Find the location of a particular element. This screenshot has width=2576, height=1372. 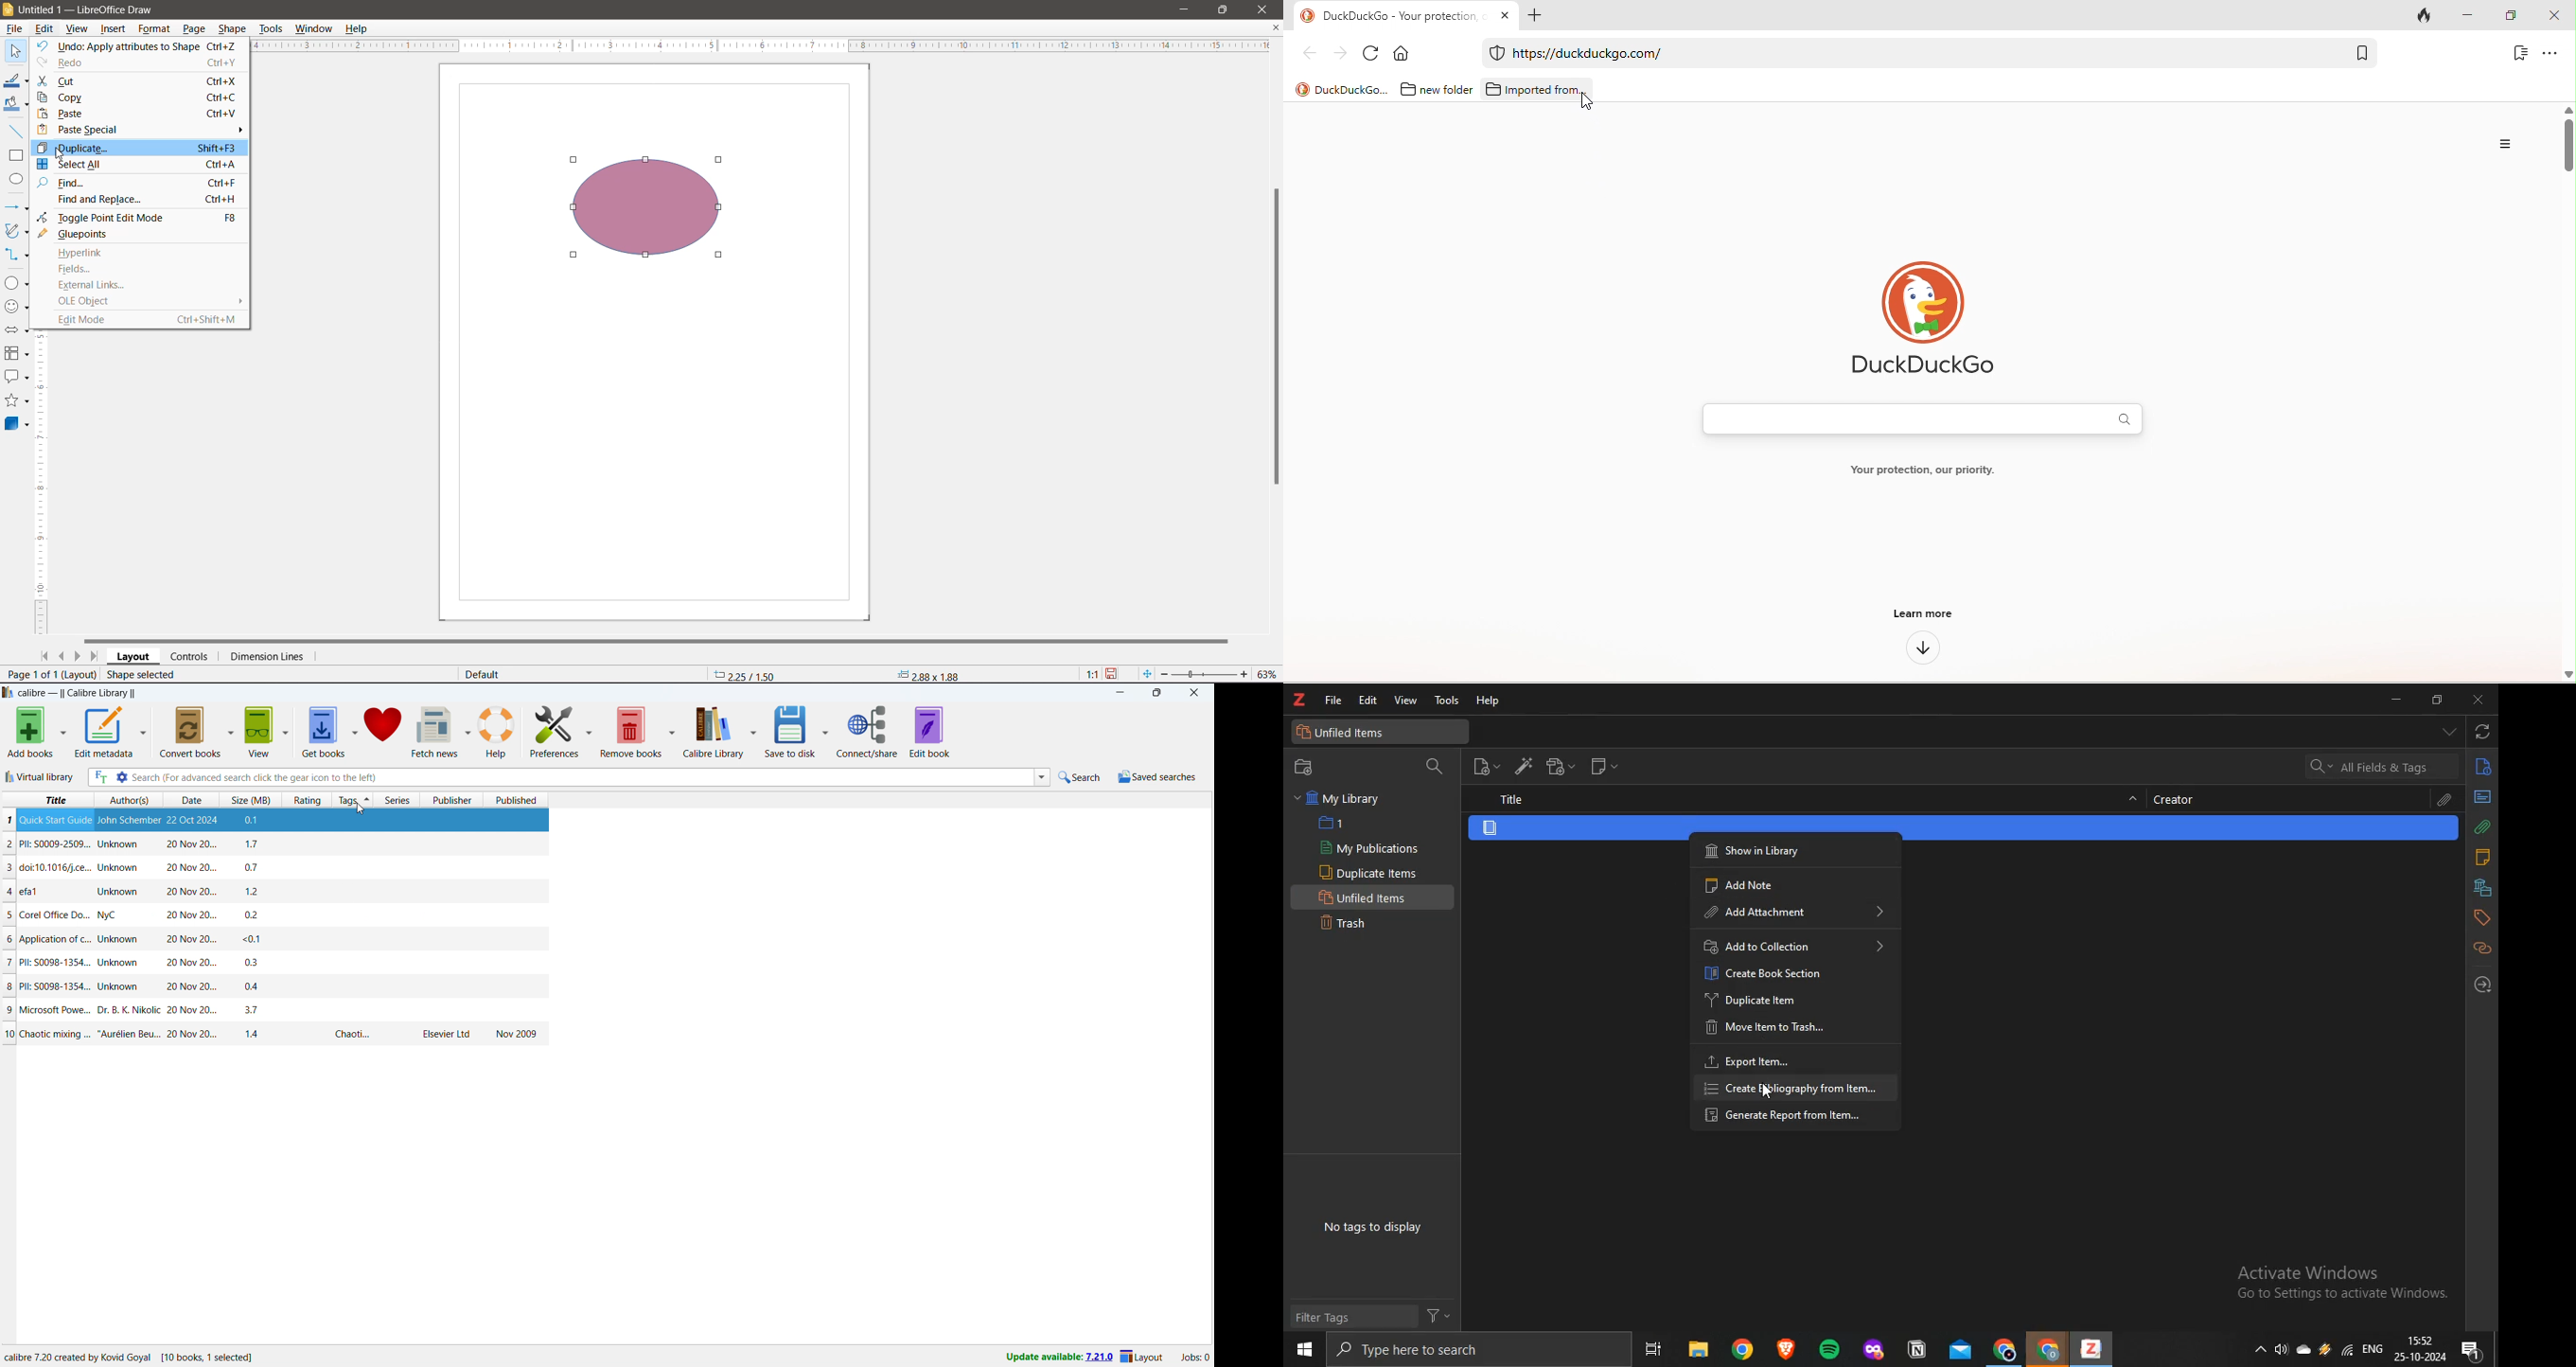

cursor is located at coordinates (361, 809).